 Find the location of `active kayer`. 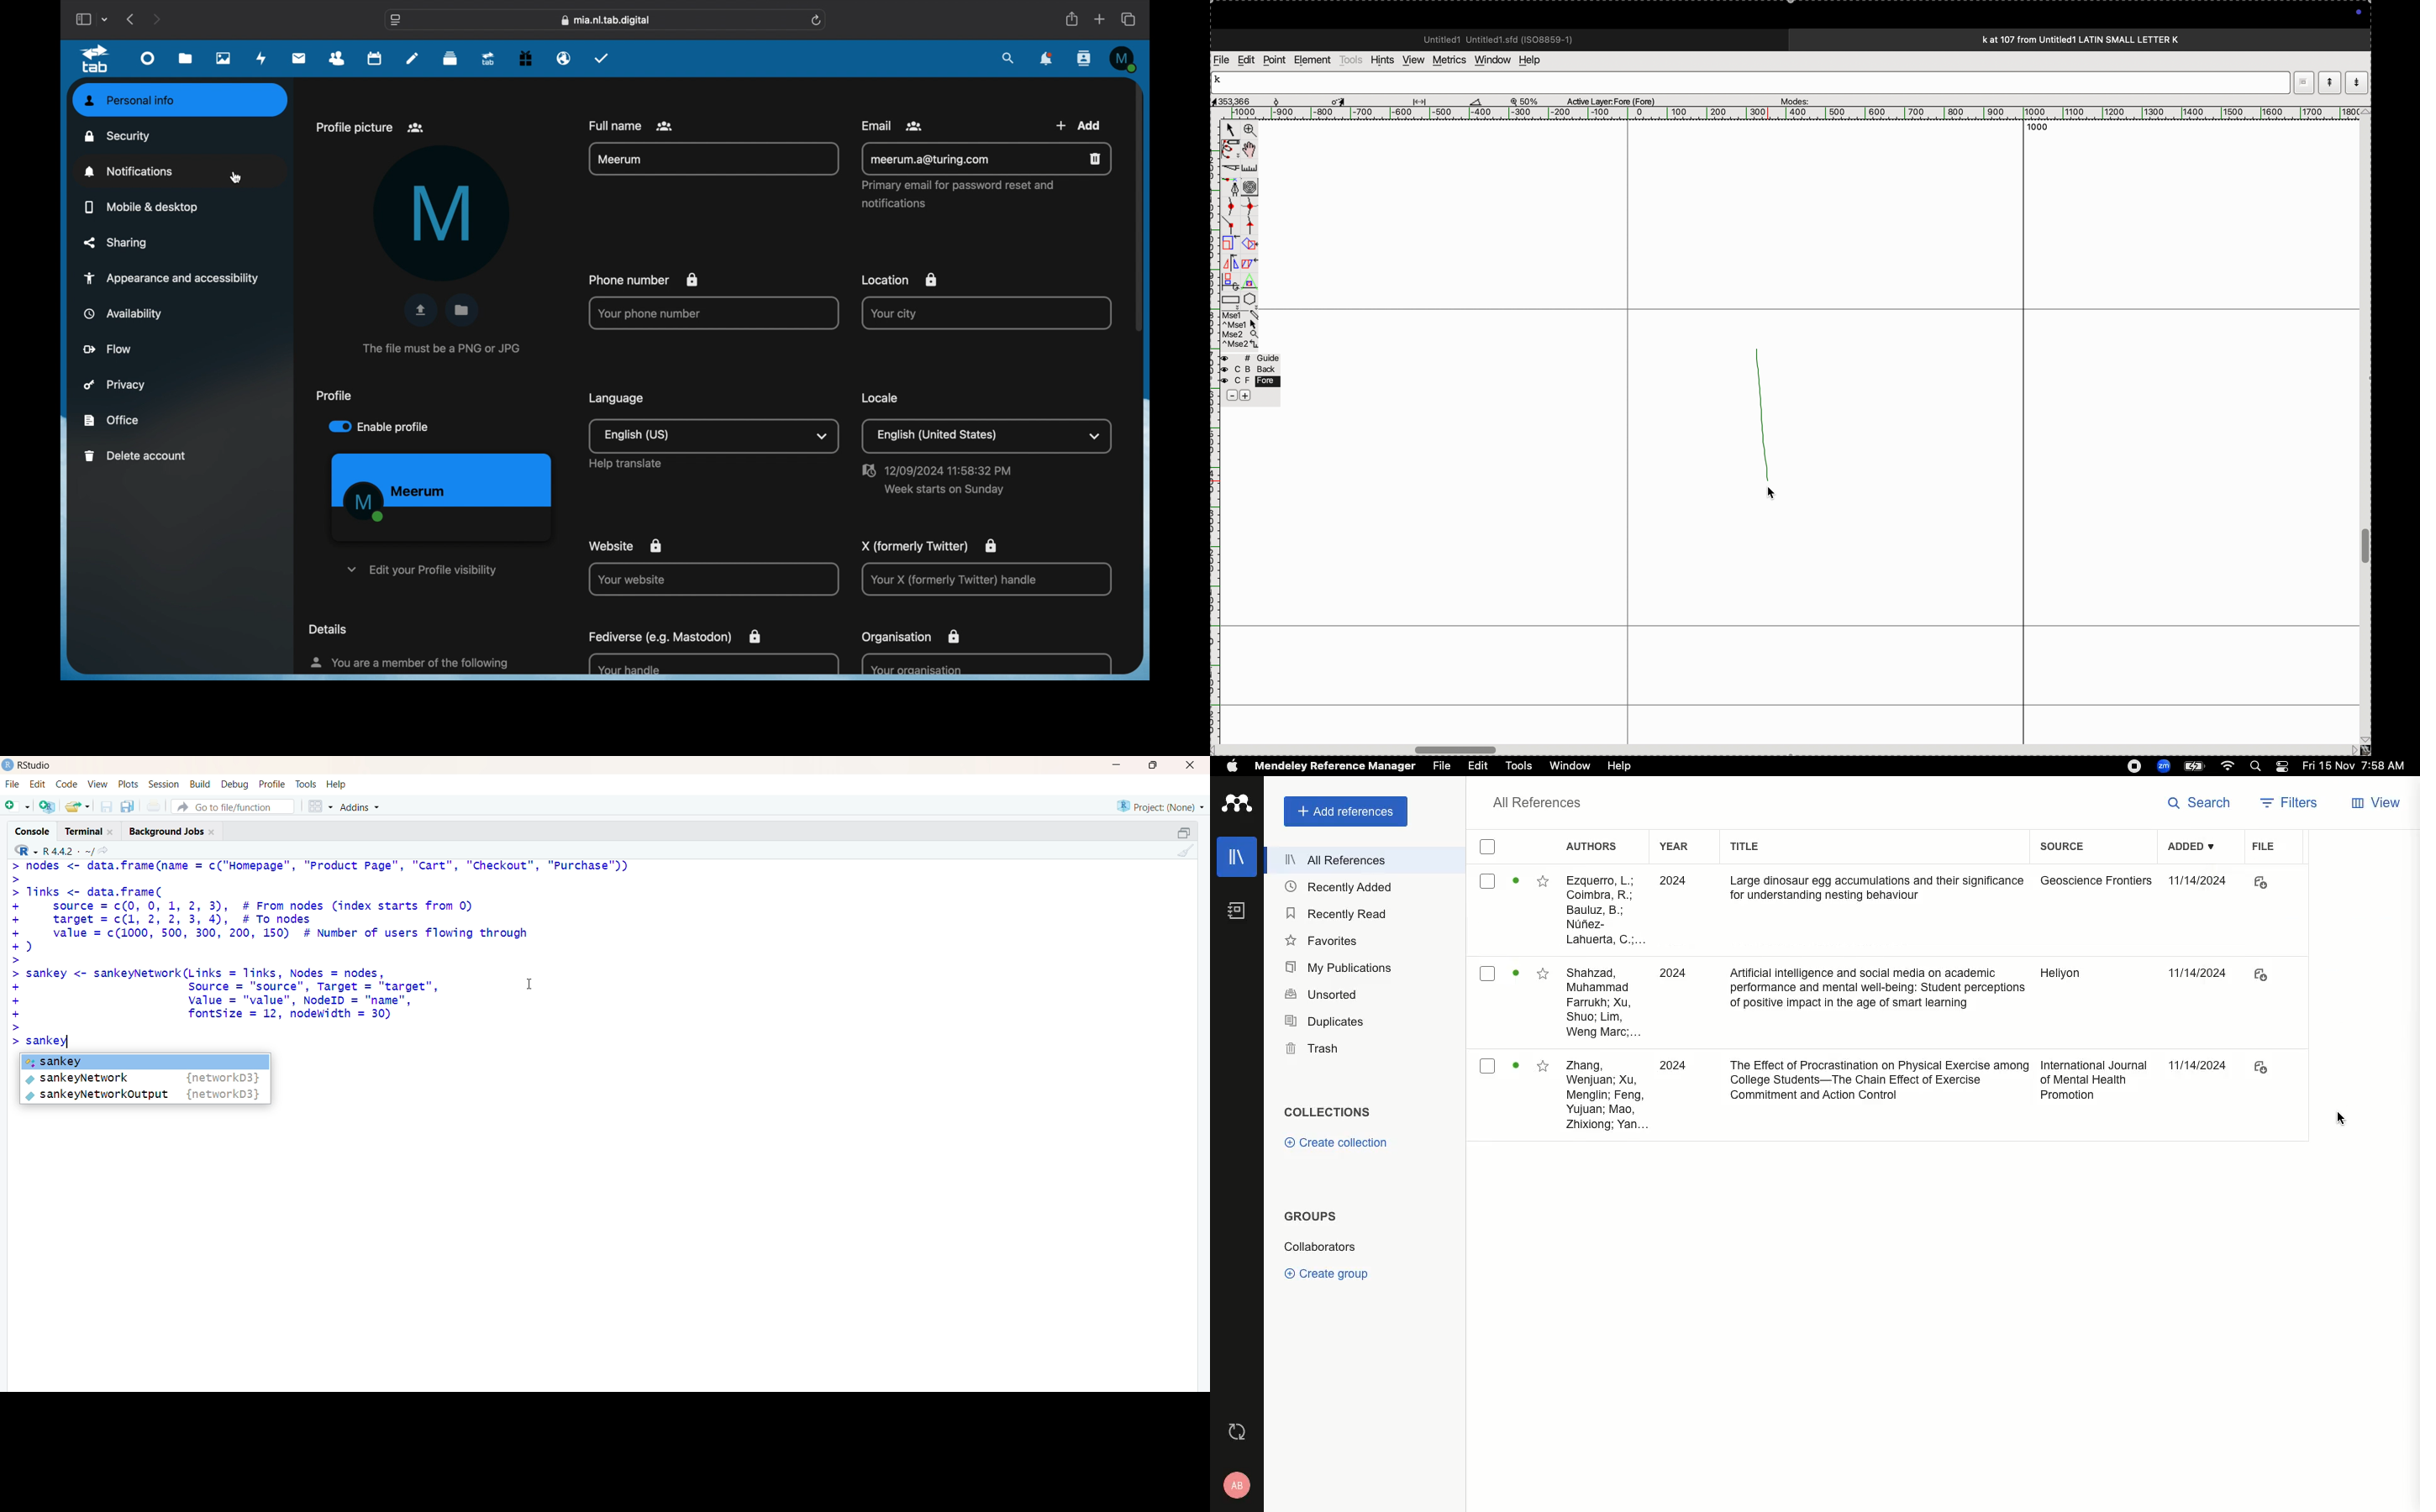

active kayer is located at coordinates (1617, 101).